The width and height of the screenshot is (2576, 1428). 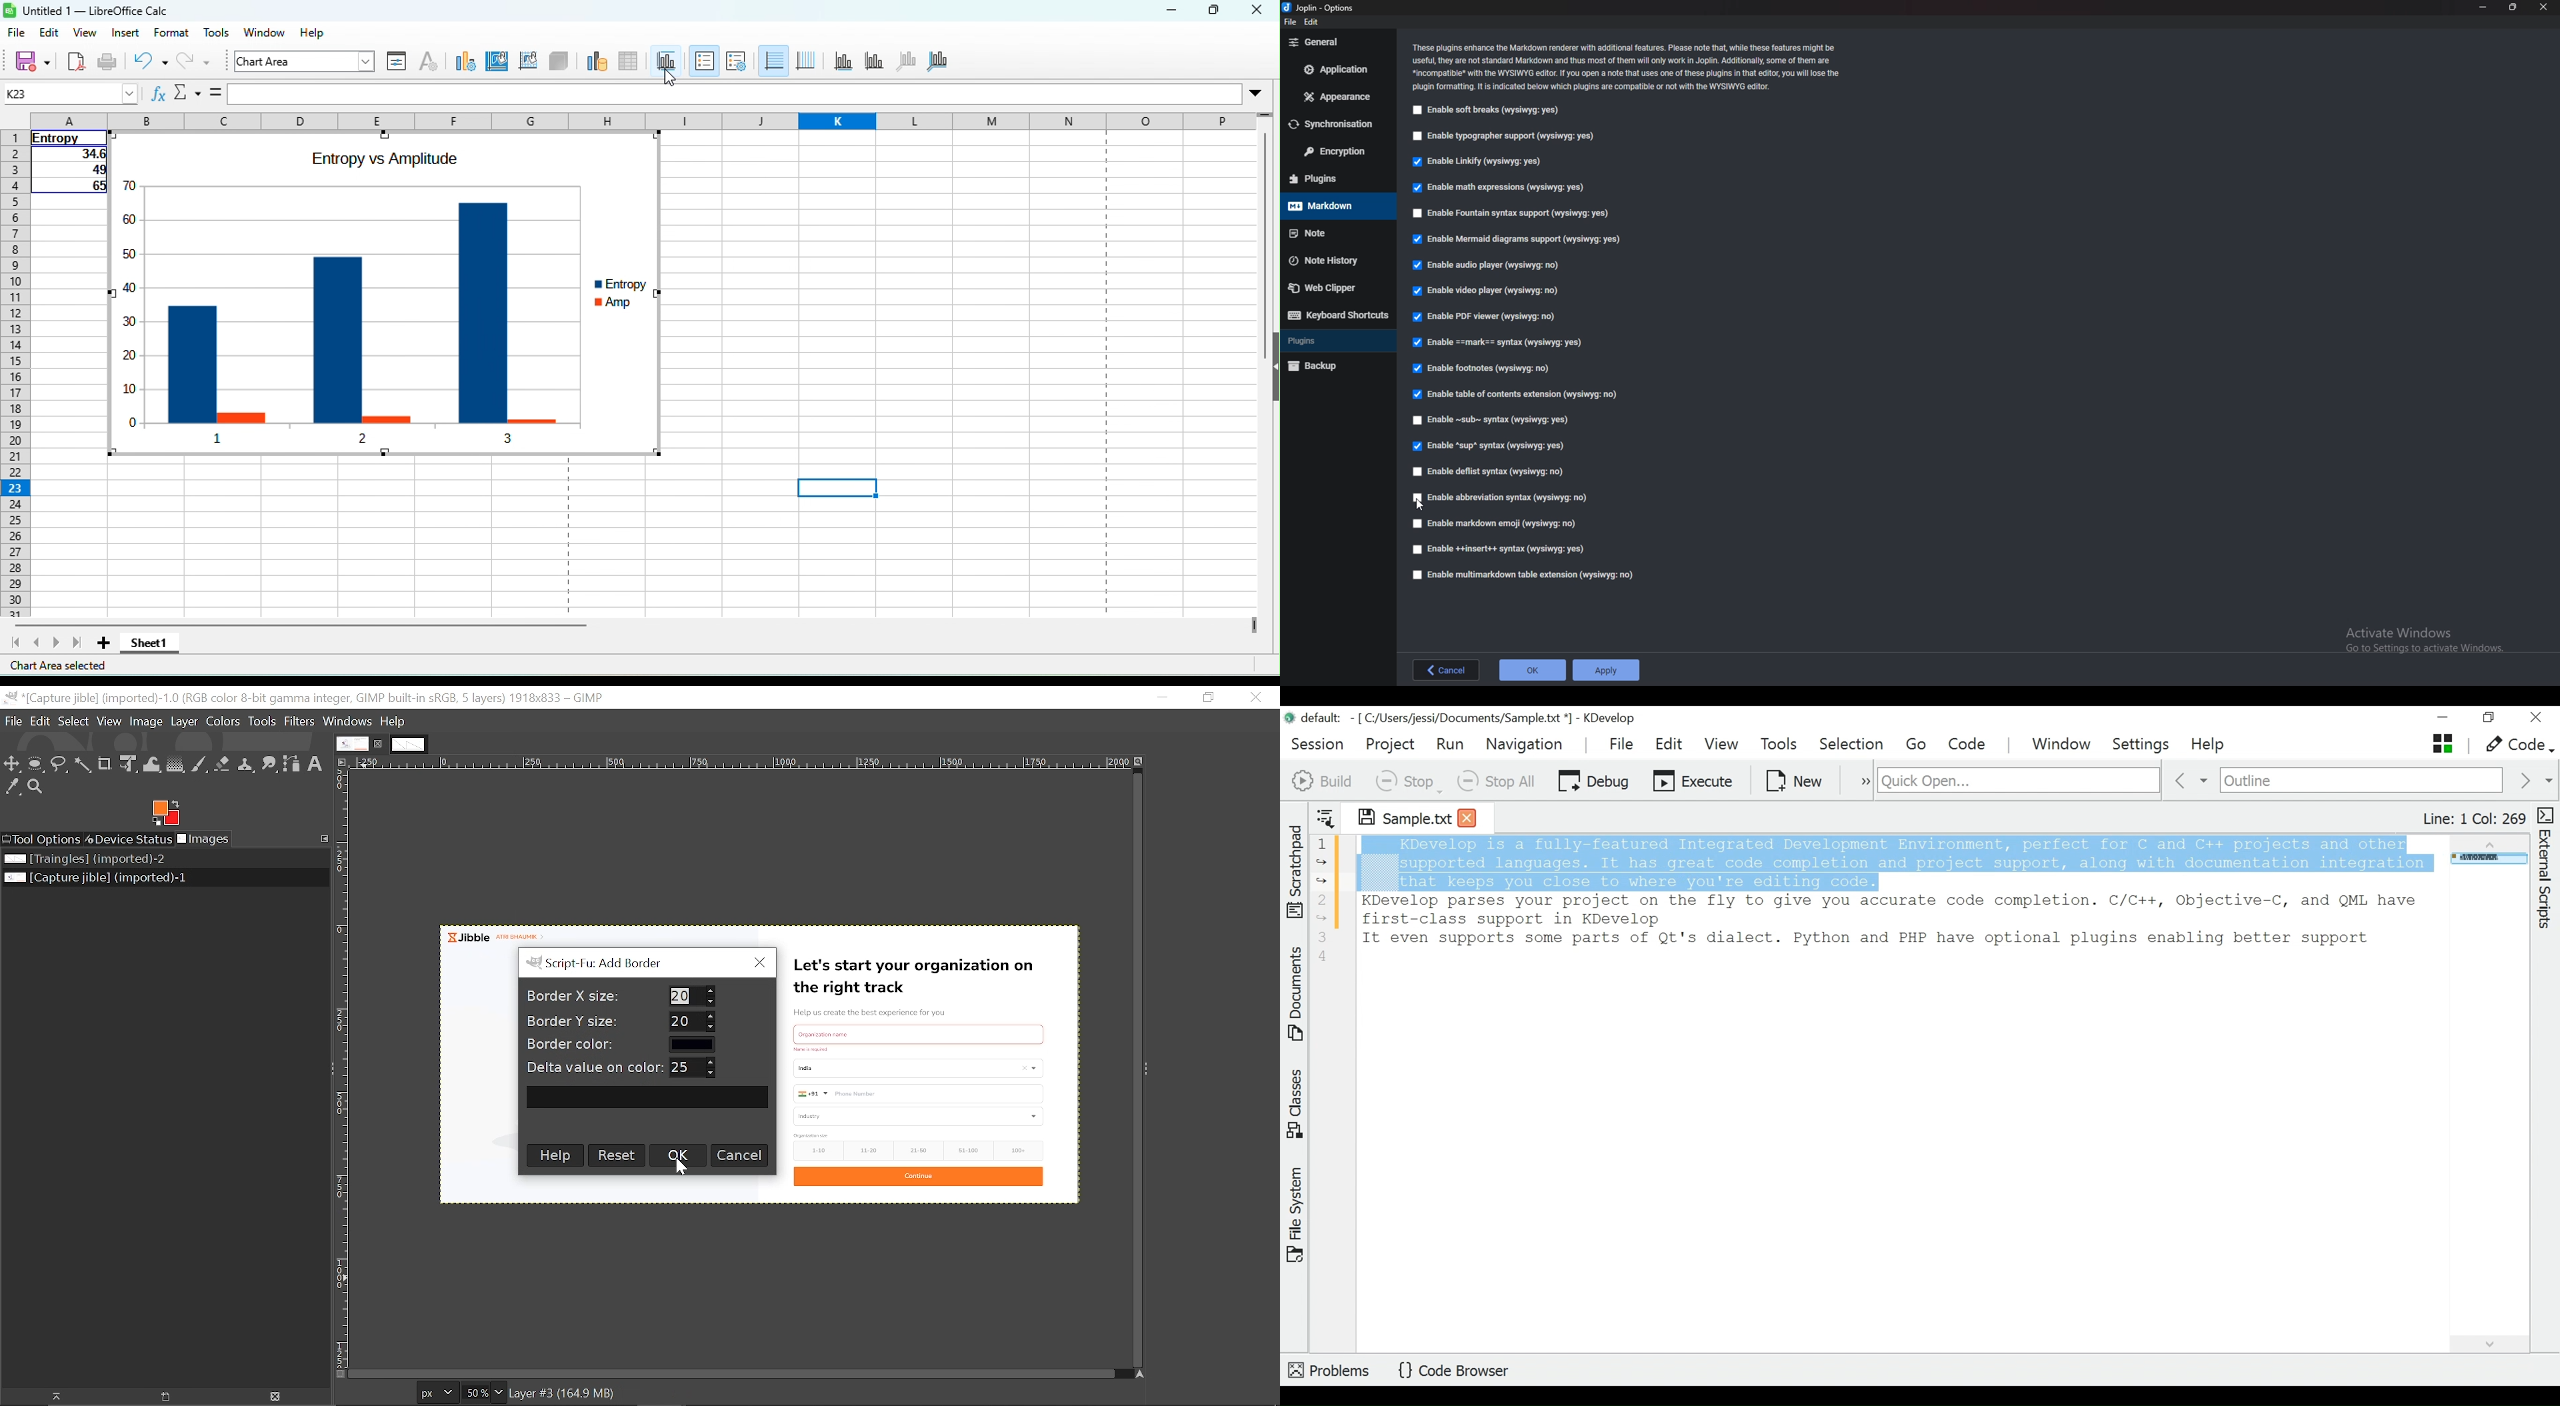 What do you see at coordinates (336, 326) in the screenshot?
I see `entropy 2` at bounding box center [336, 326].